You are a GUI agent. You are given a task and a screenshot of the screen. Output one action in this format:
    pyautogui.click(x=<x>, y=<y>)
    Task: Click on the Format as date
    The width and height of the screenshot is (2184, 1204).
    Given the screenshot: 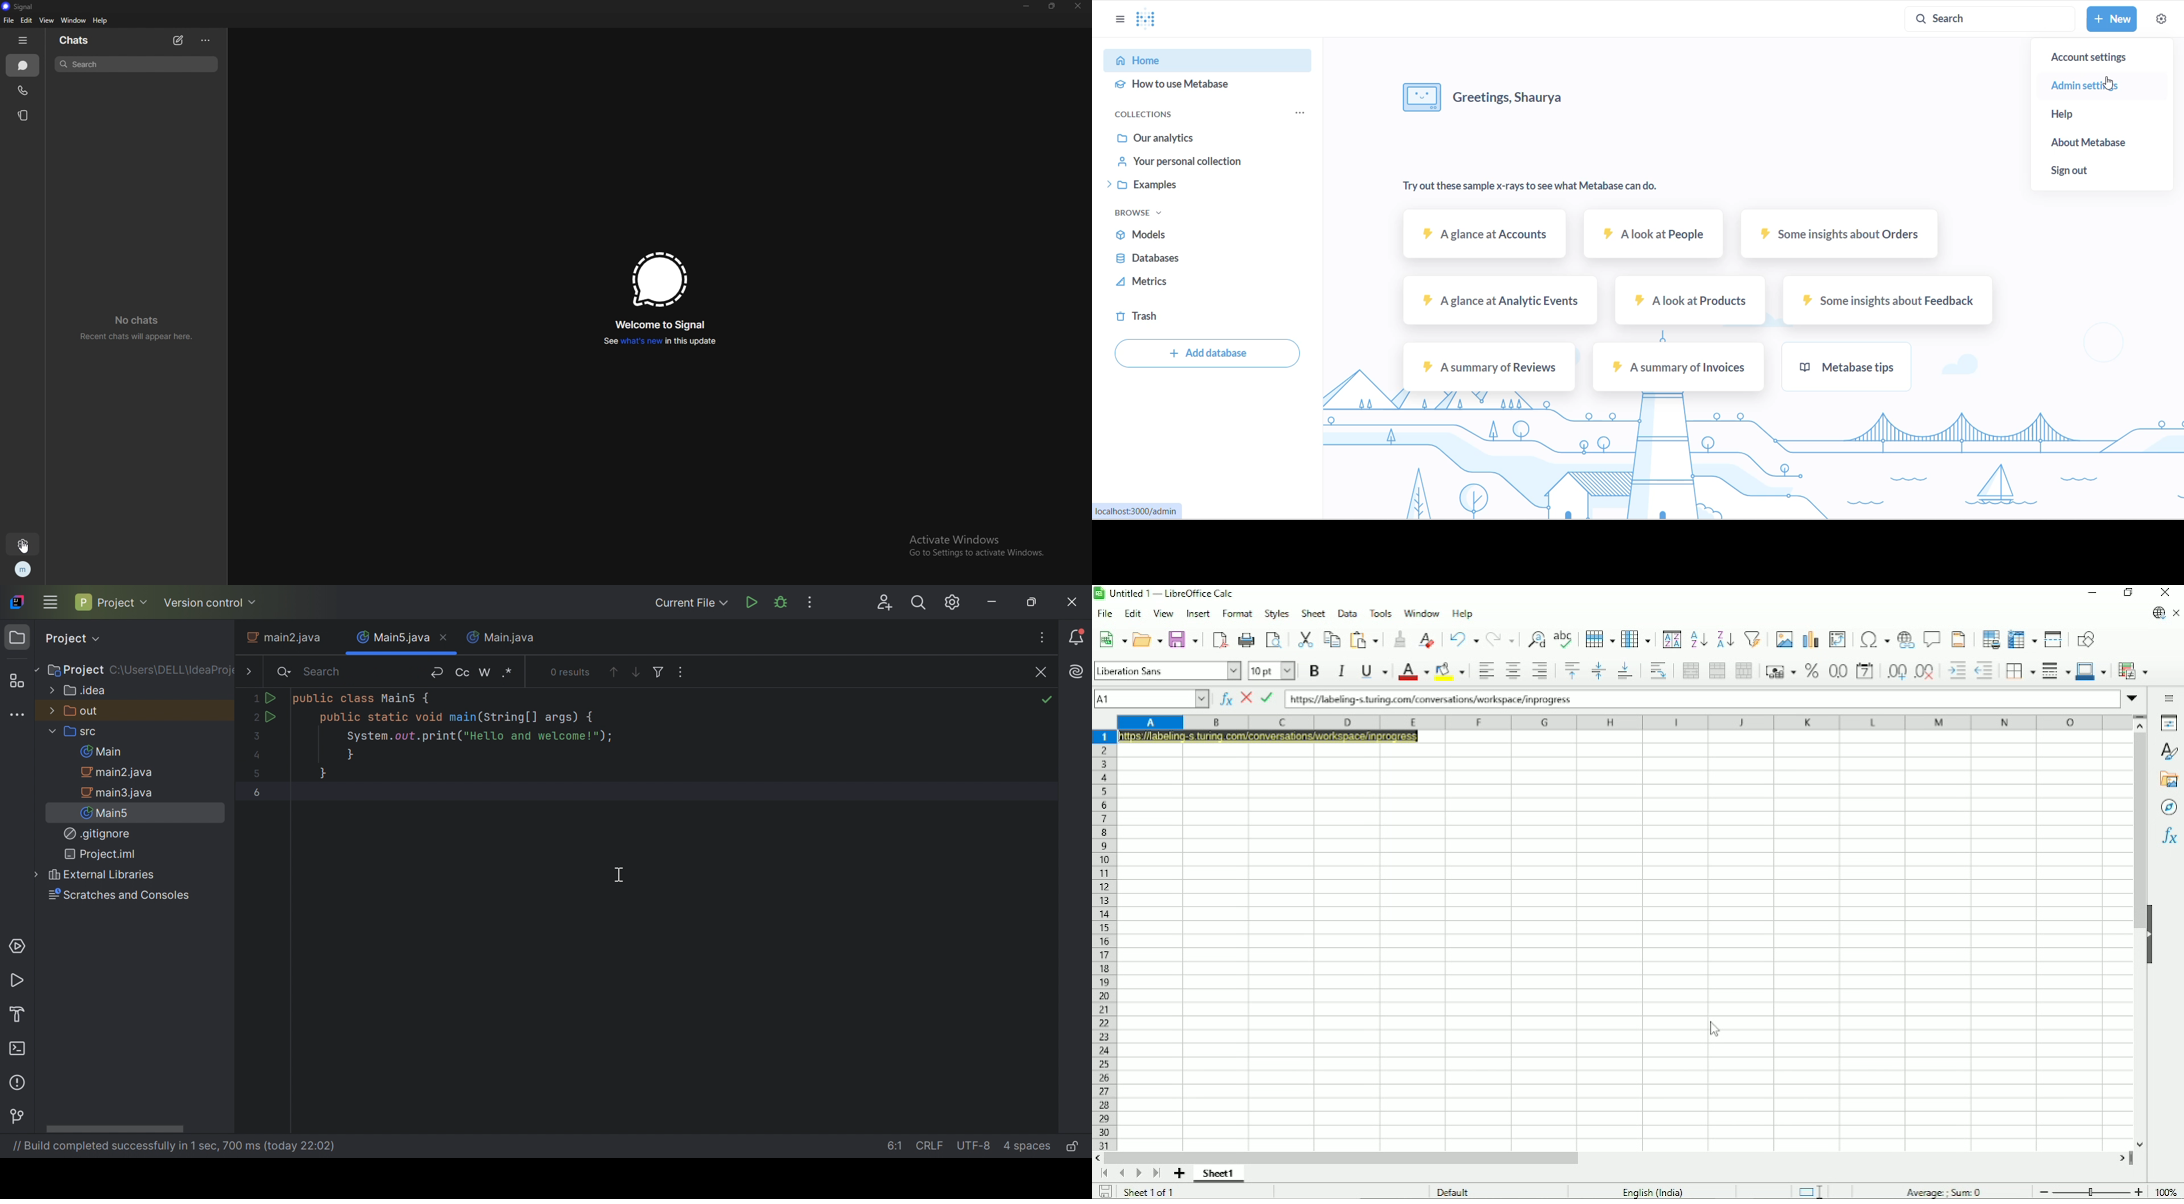 What is the action you would take?
    pyautogui.click(x=1866, y=671)
    